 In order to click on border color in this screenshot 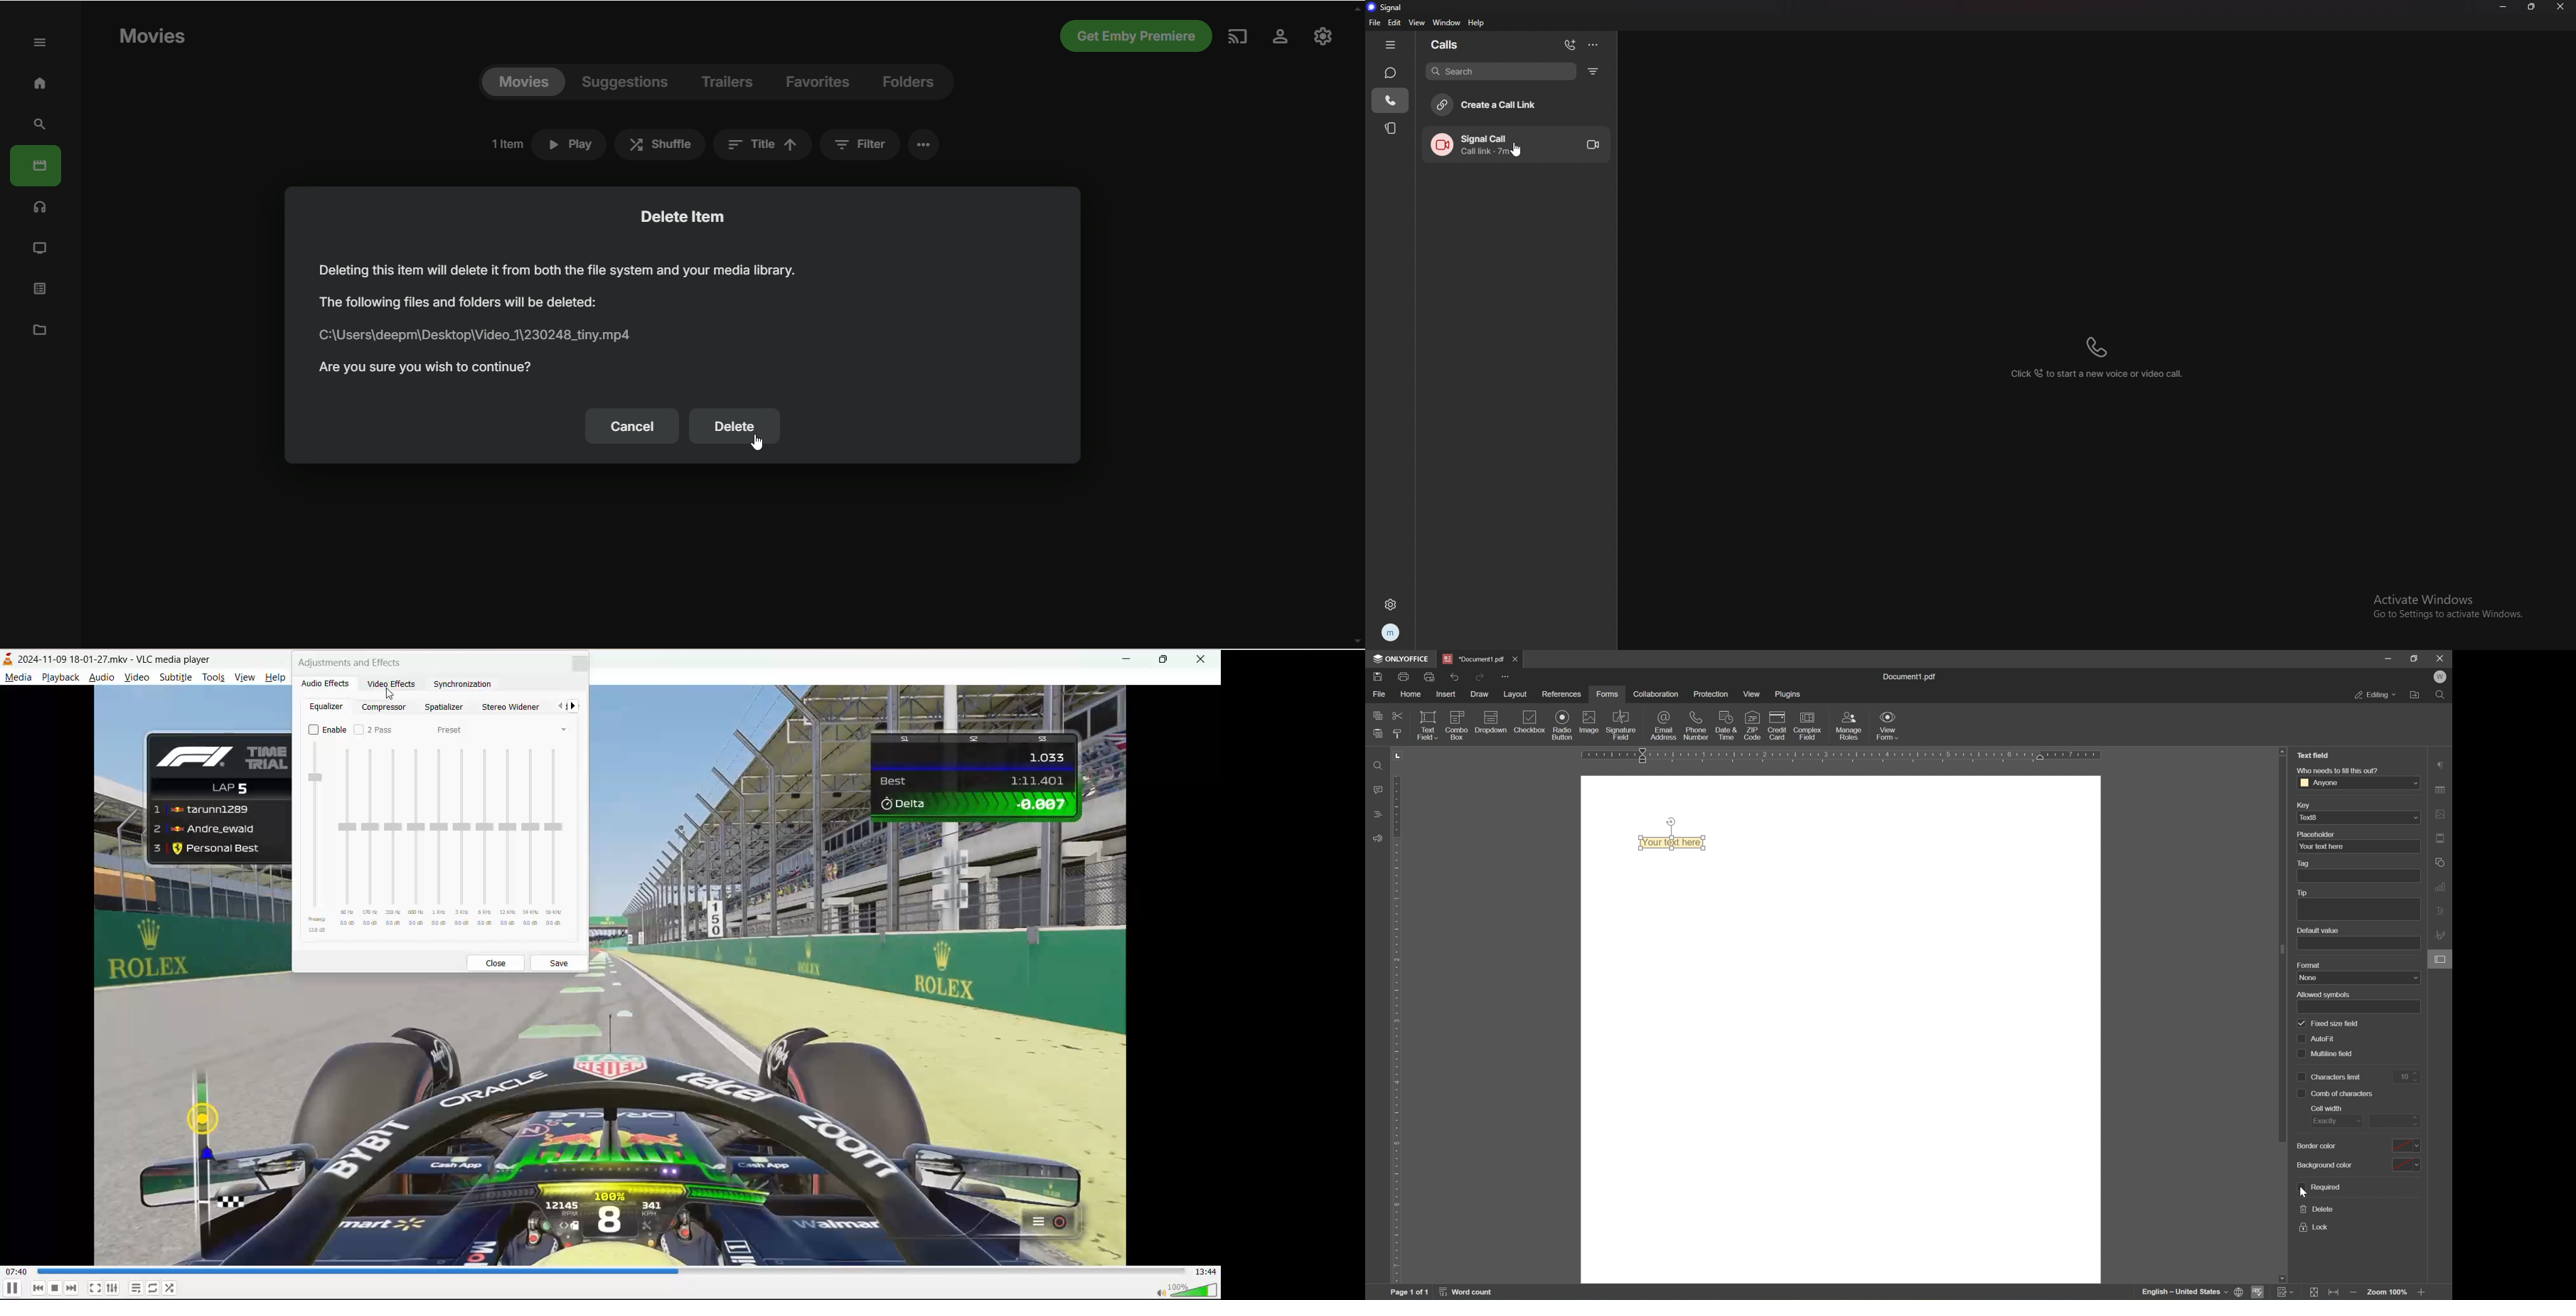, I will do `click(2358, 1145)`.